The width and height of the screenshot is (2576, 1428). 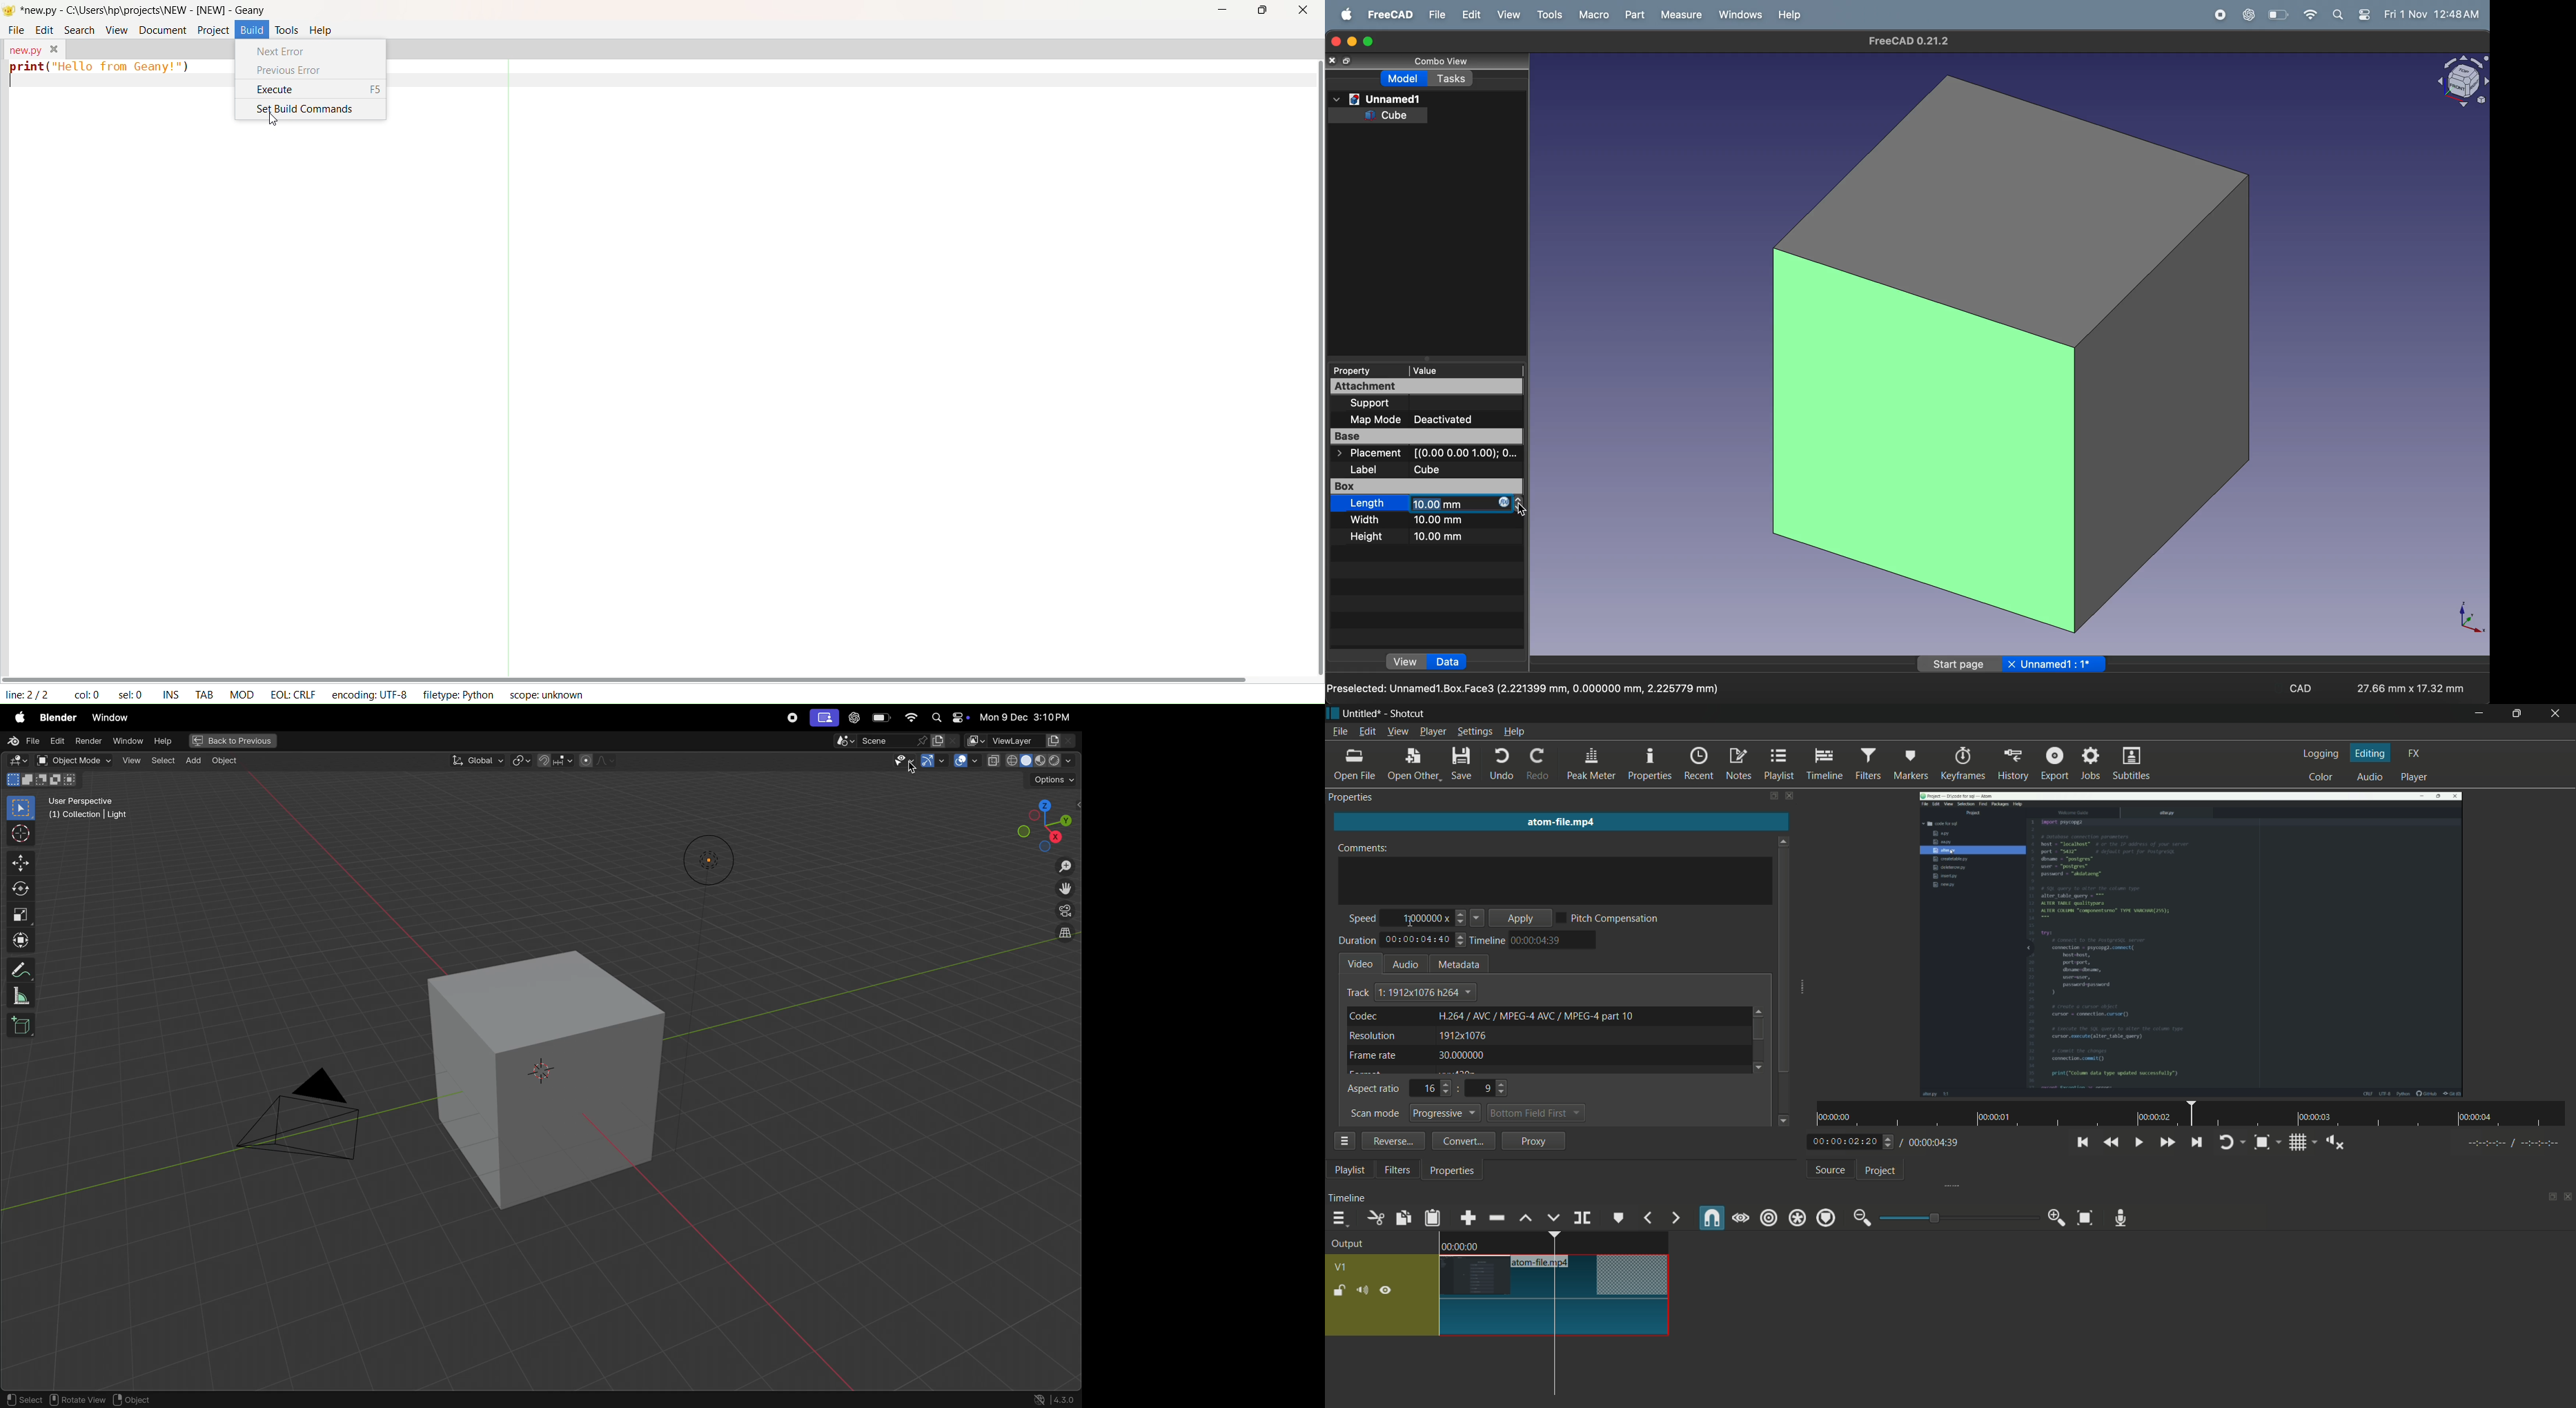 What do you see at coordinates (88, 743) in the screenshot?
I see `render` at bounding box center [88, 743].